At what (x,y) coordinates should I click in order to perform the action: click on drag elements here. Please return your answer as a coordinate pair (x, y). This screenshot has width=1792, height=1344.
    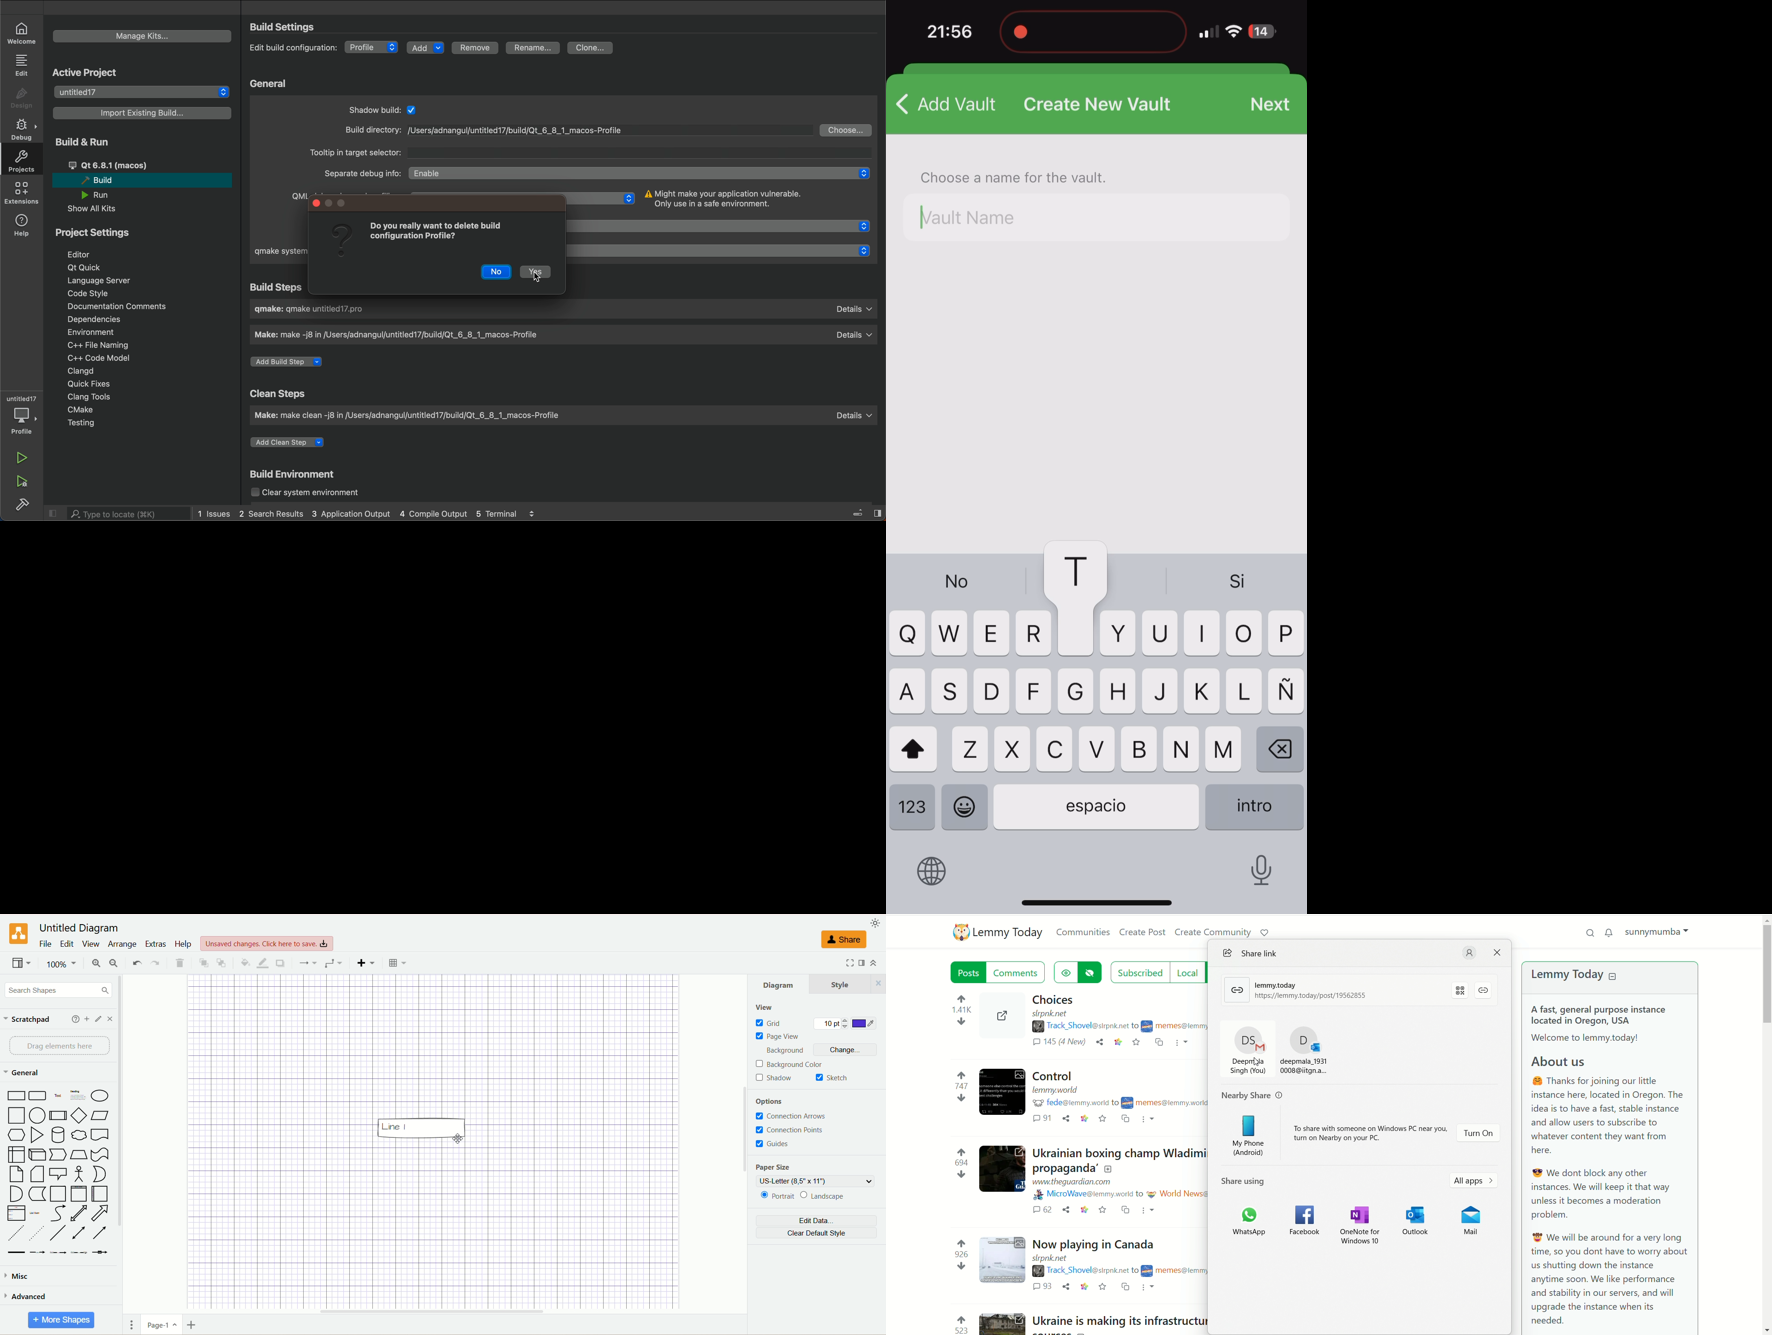
    Looking at the image, I should click on (56, 1046).